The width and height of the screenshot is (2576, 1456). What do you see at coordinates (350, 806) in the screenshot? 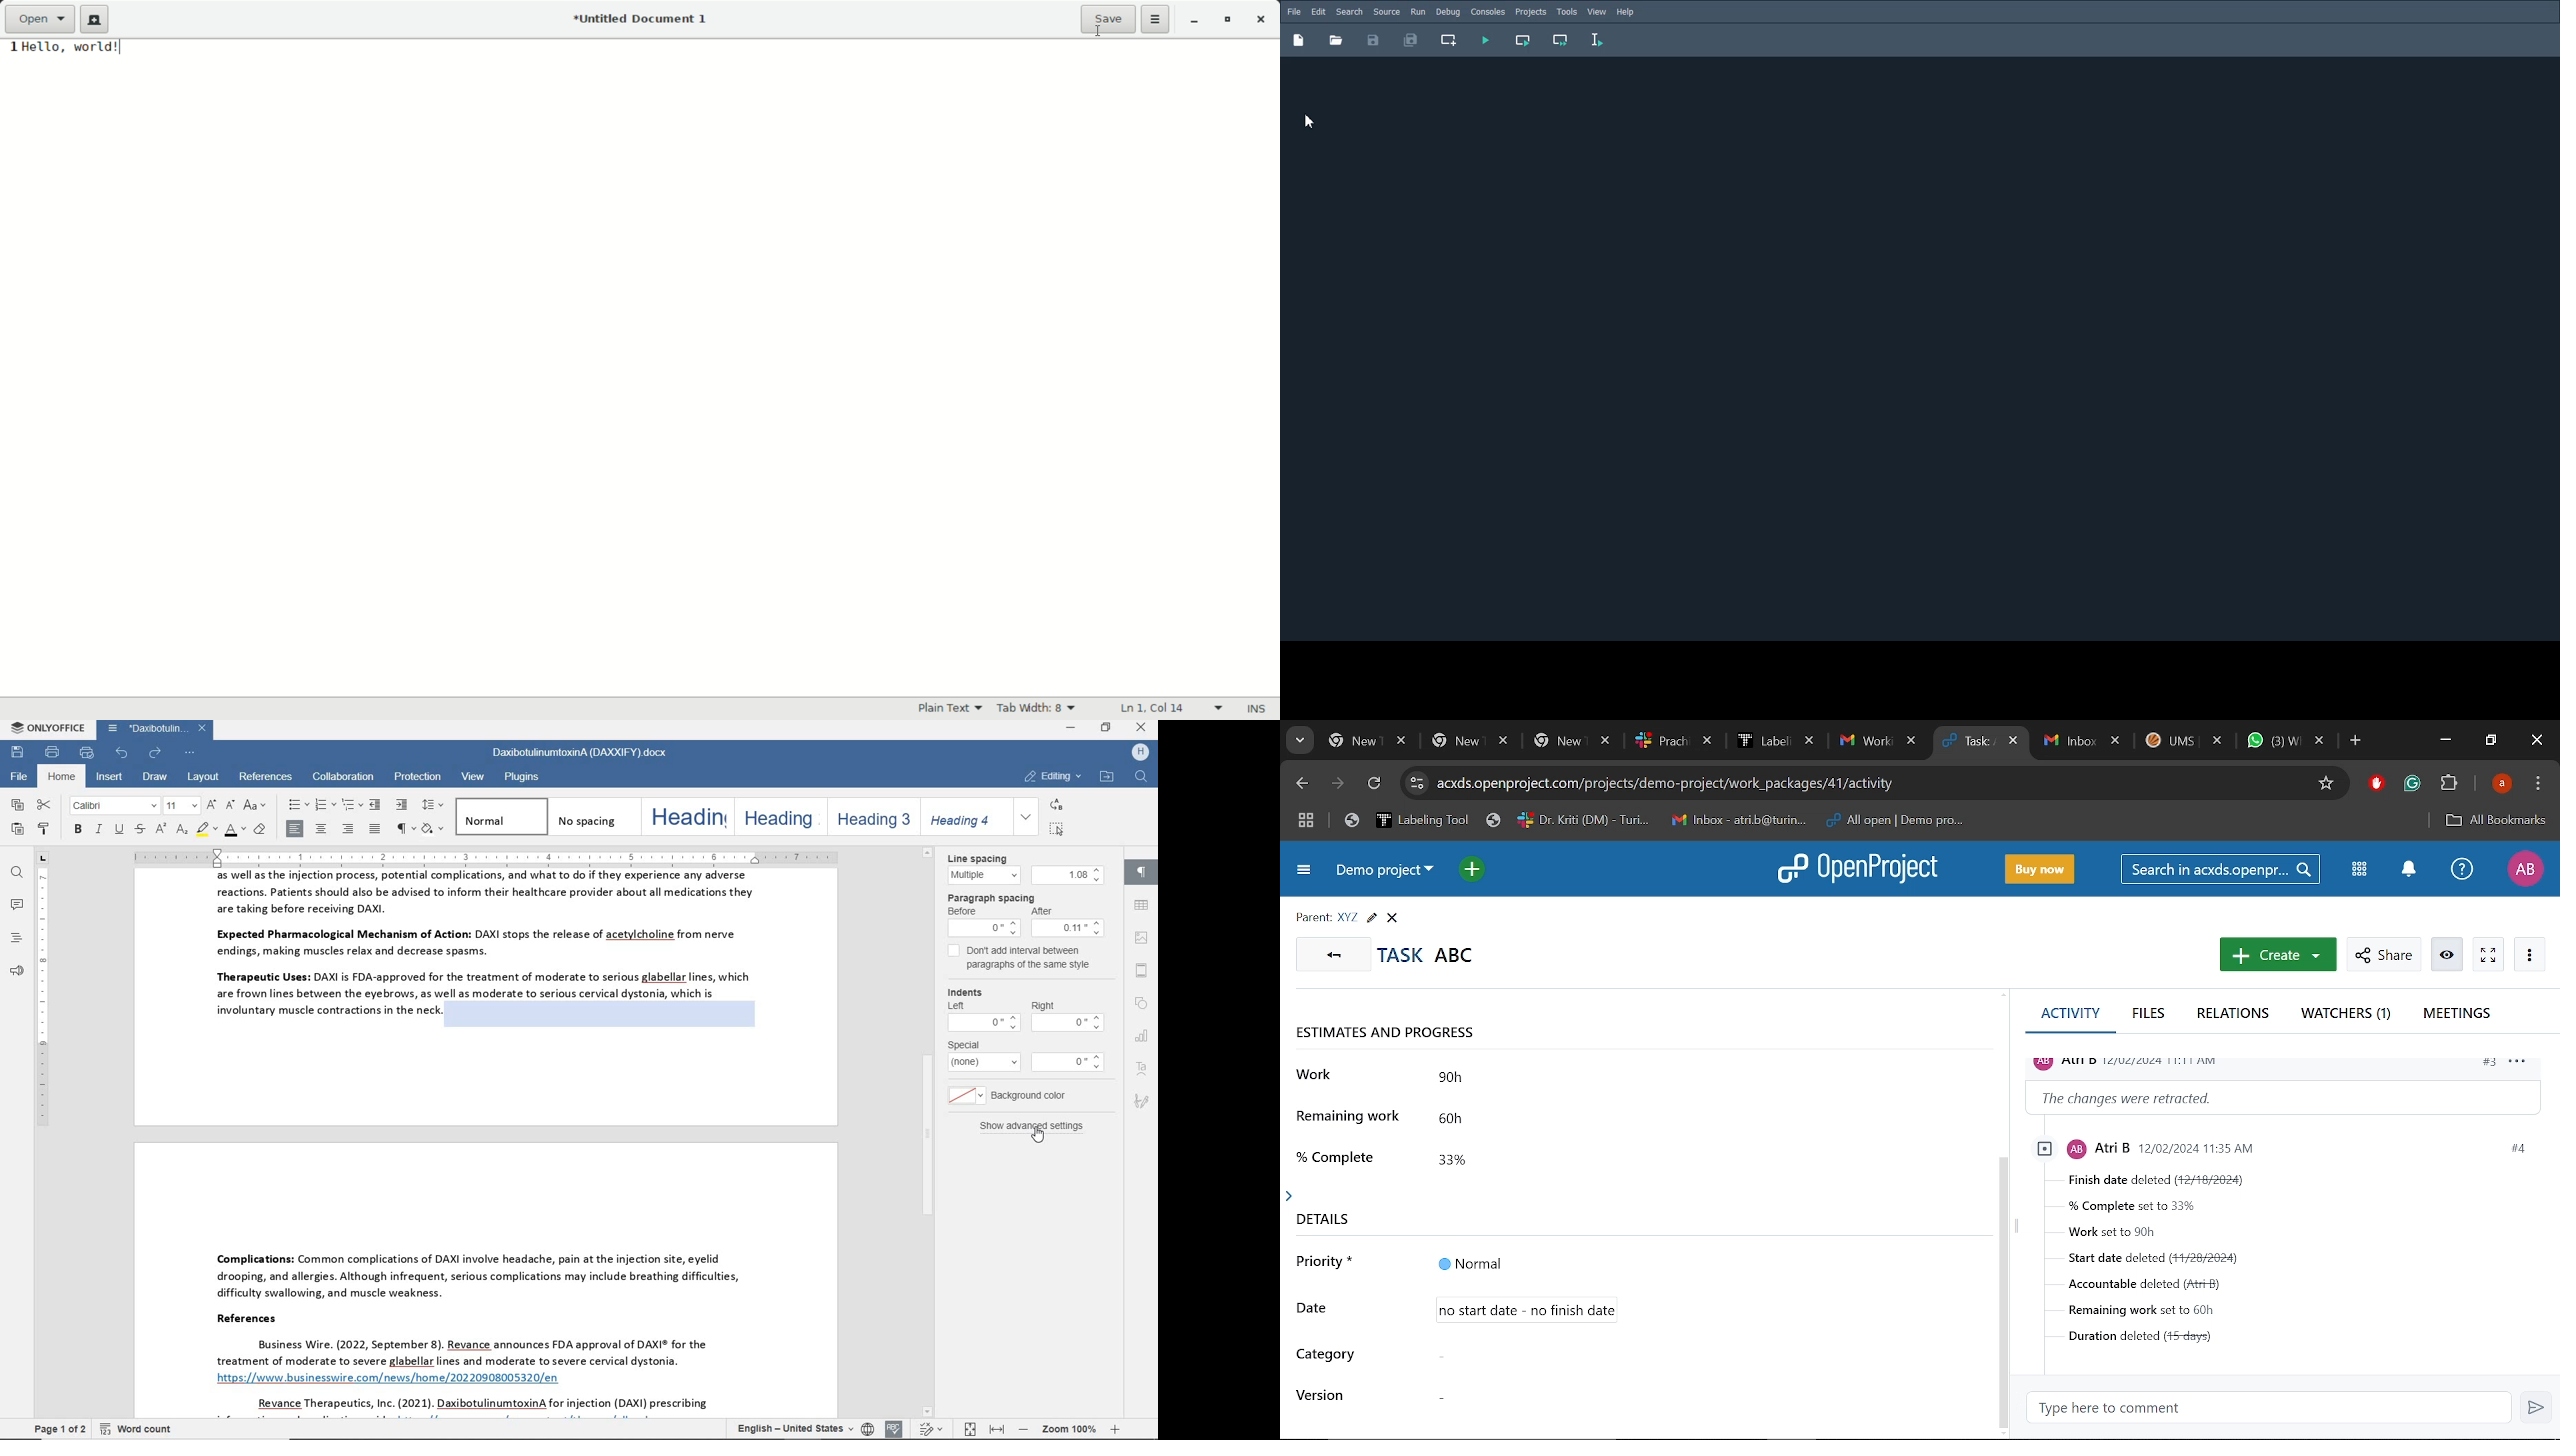
I see `multilevel list` at bounding box center [350, 806].